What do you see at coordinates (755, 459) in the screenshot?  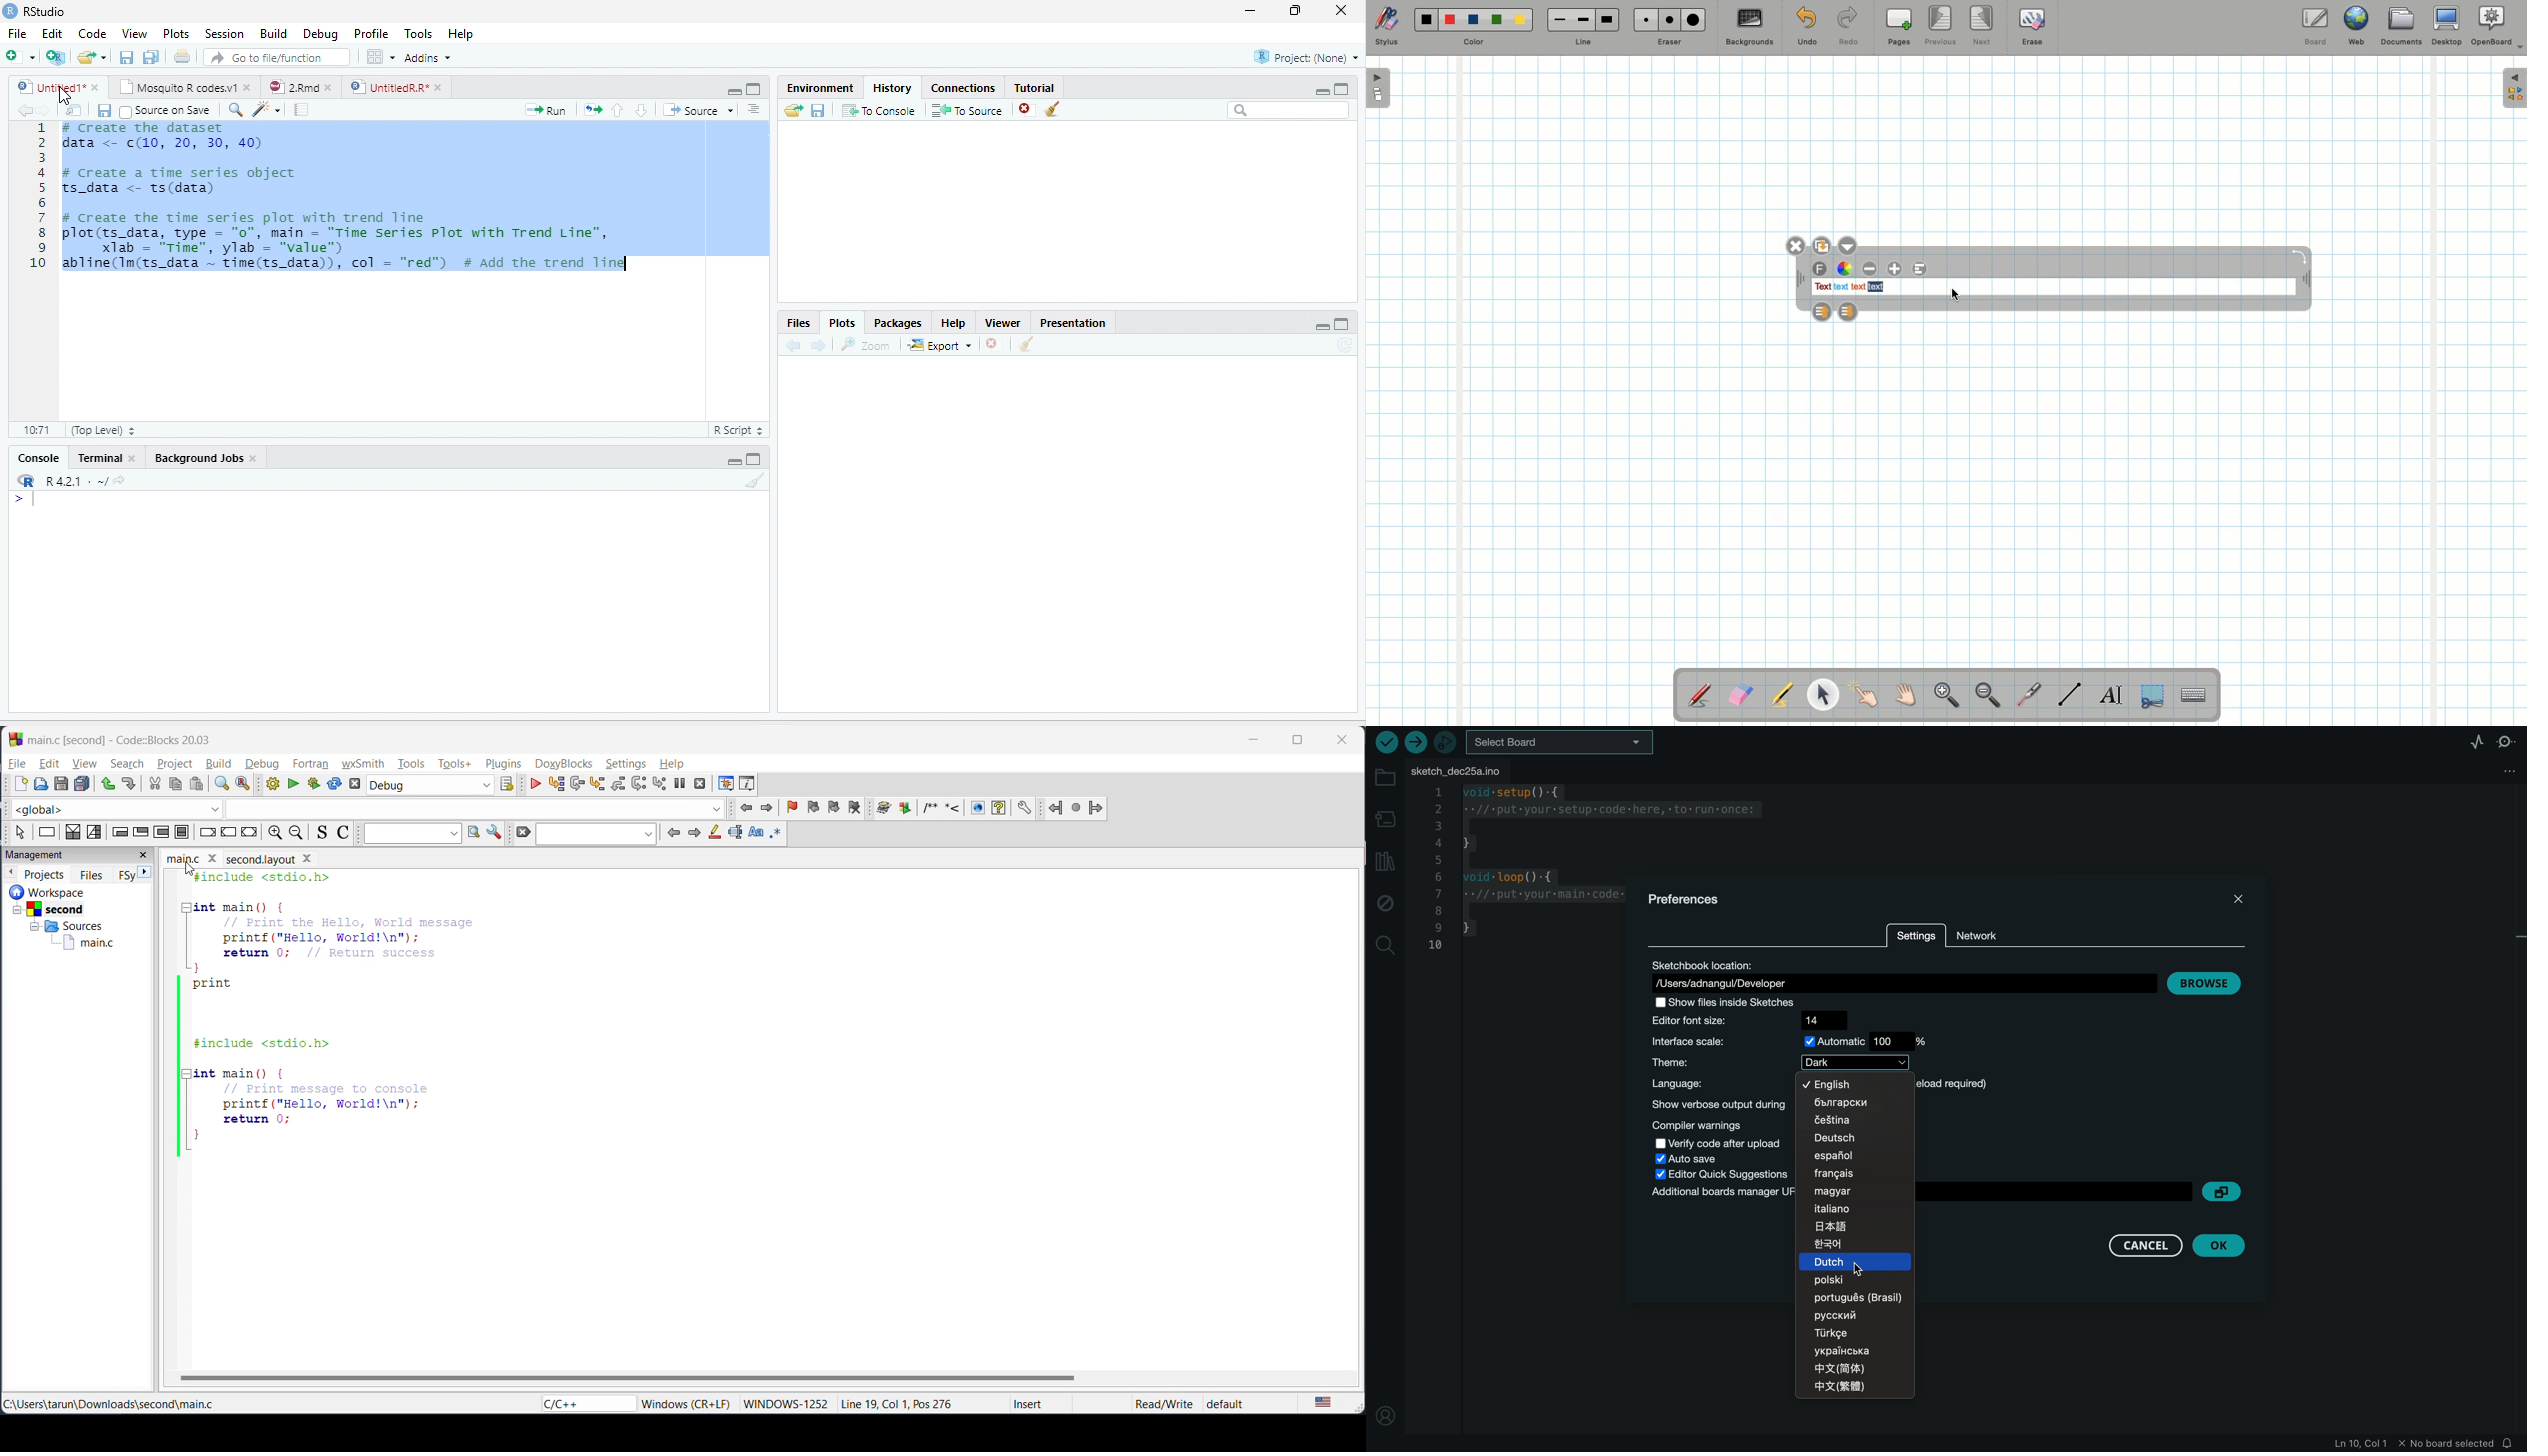 I see `Maximize` at bounding box center [755, 459].